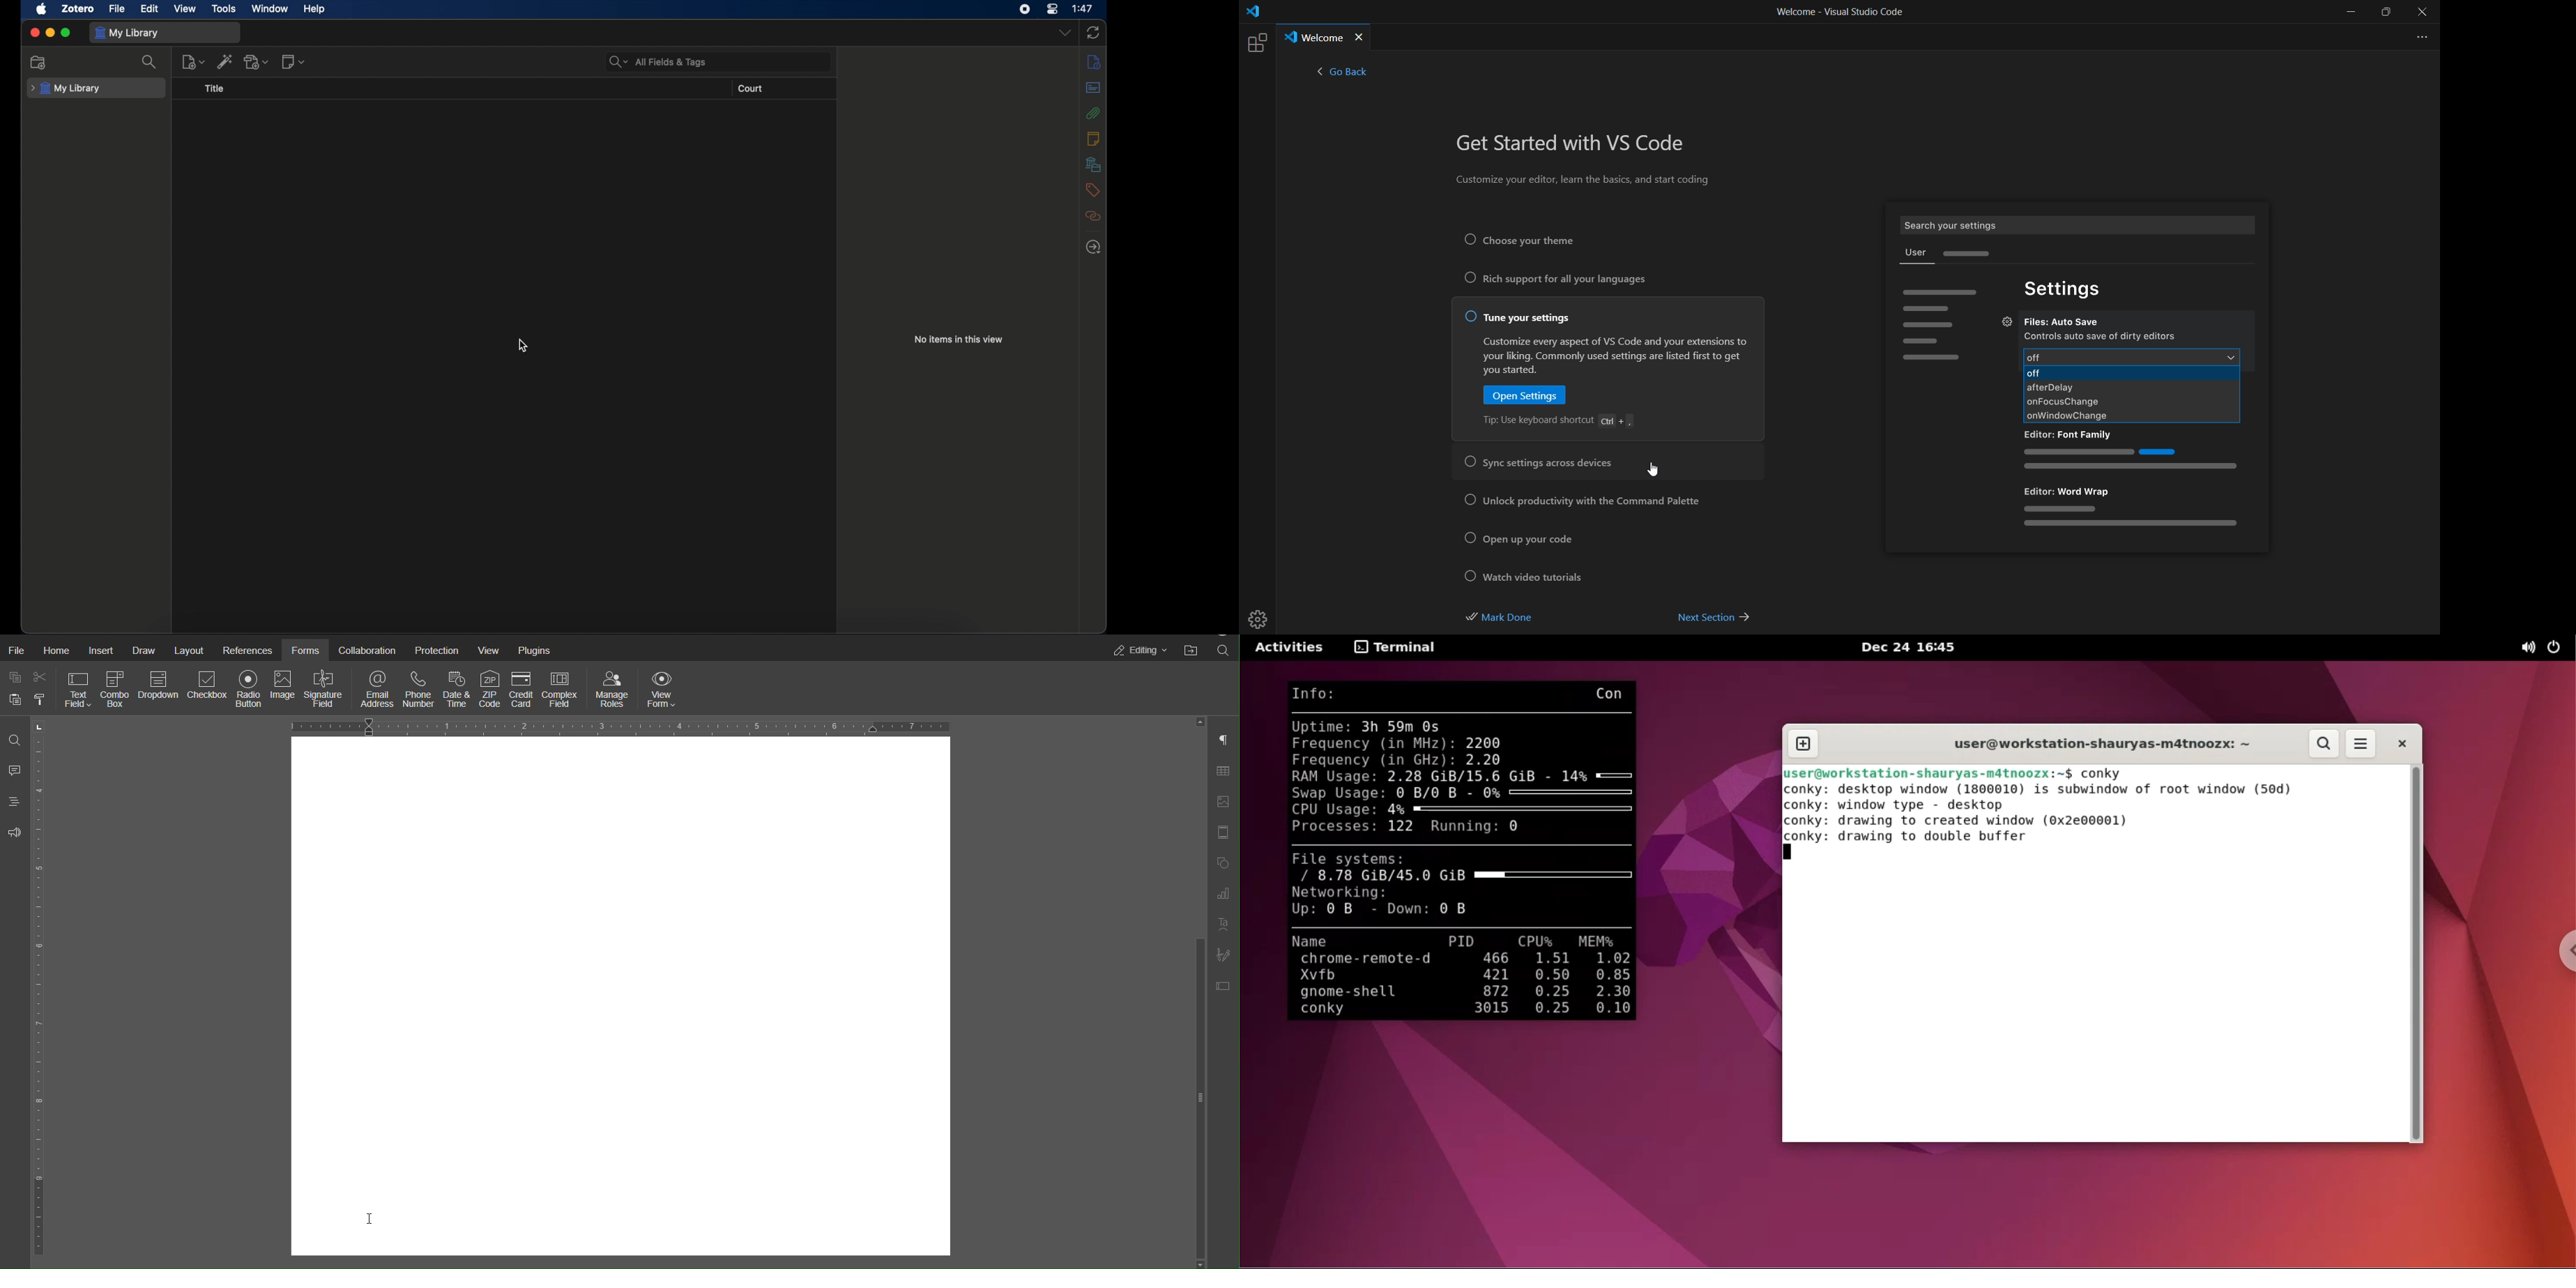 The width and height of the screenshot is (2576, 1288). What do you see at coordinates (959, 340) in the screenshot?
I see `no items in this view` at bounding box center [959, 340].